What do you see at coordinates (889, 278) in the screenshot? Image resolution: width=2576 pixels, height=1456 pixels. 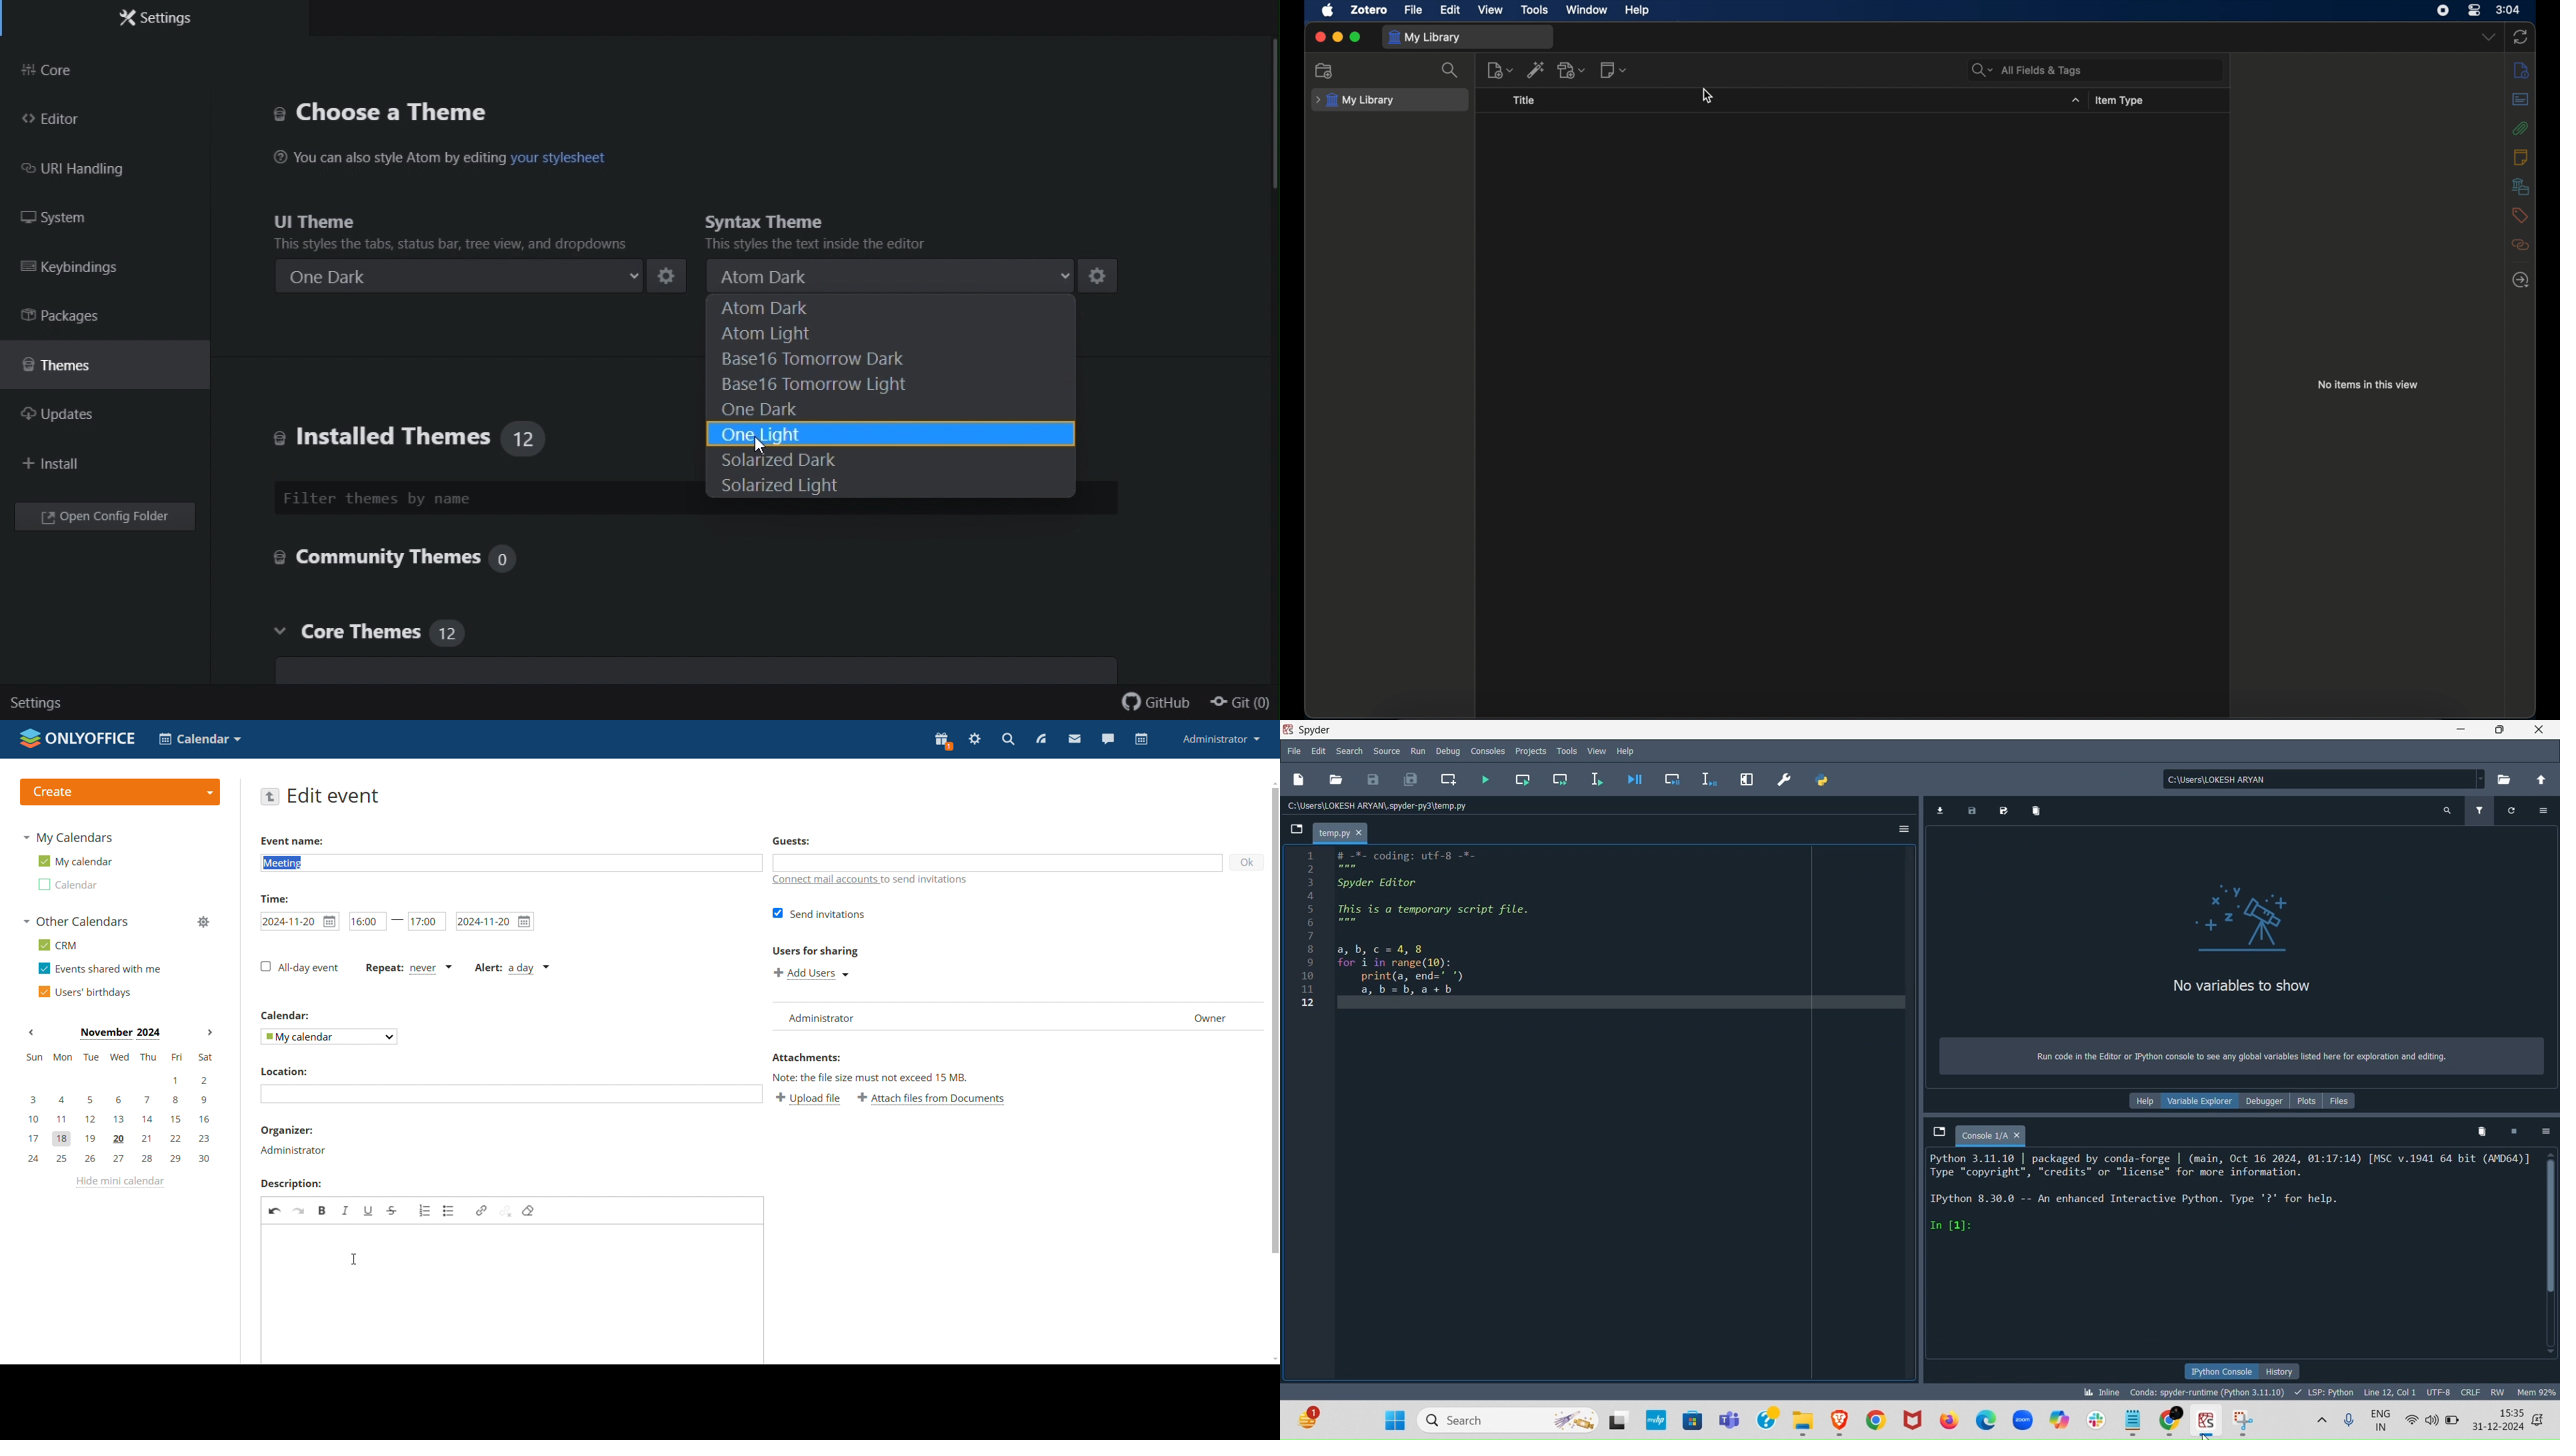 I see `Atom dark` at bounding box center [889, 278].